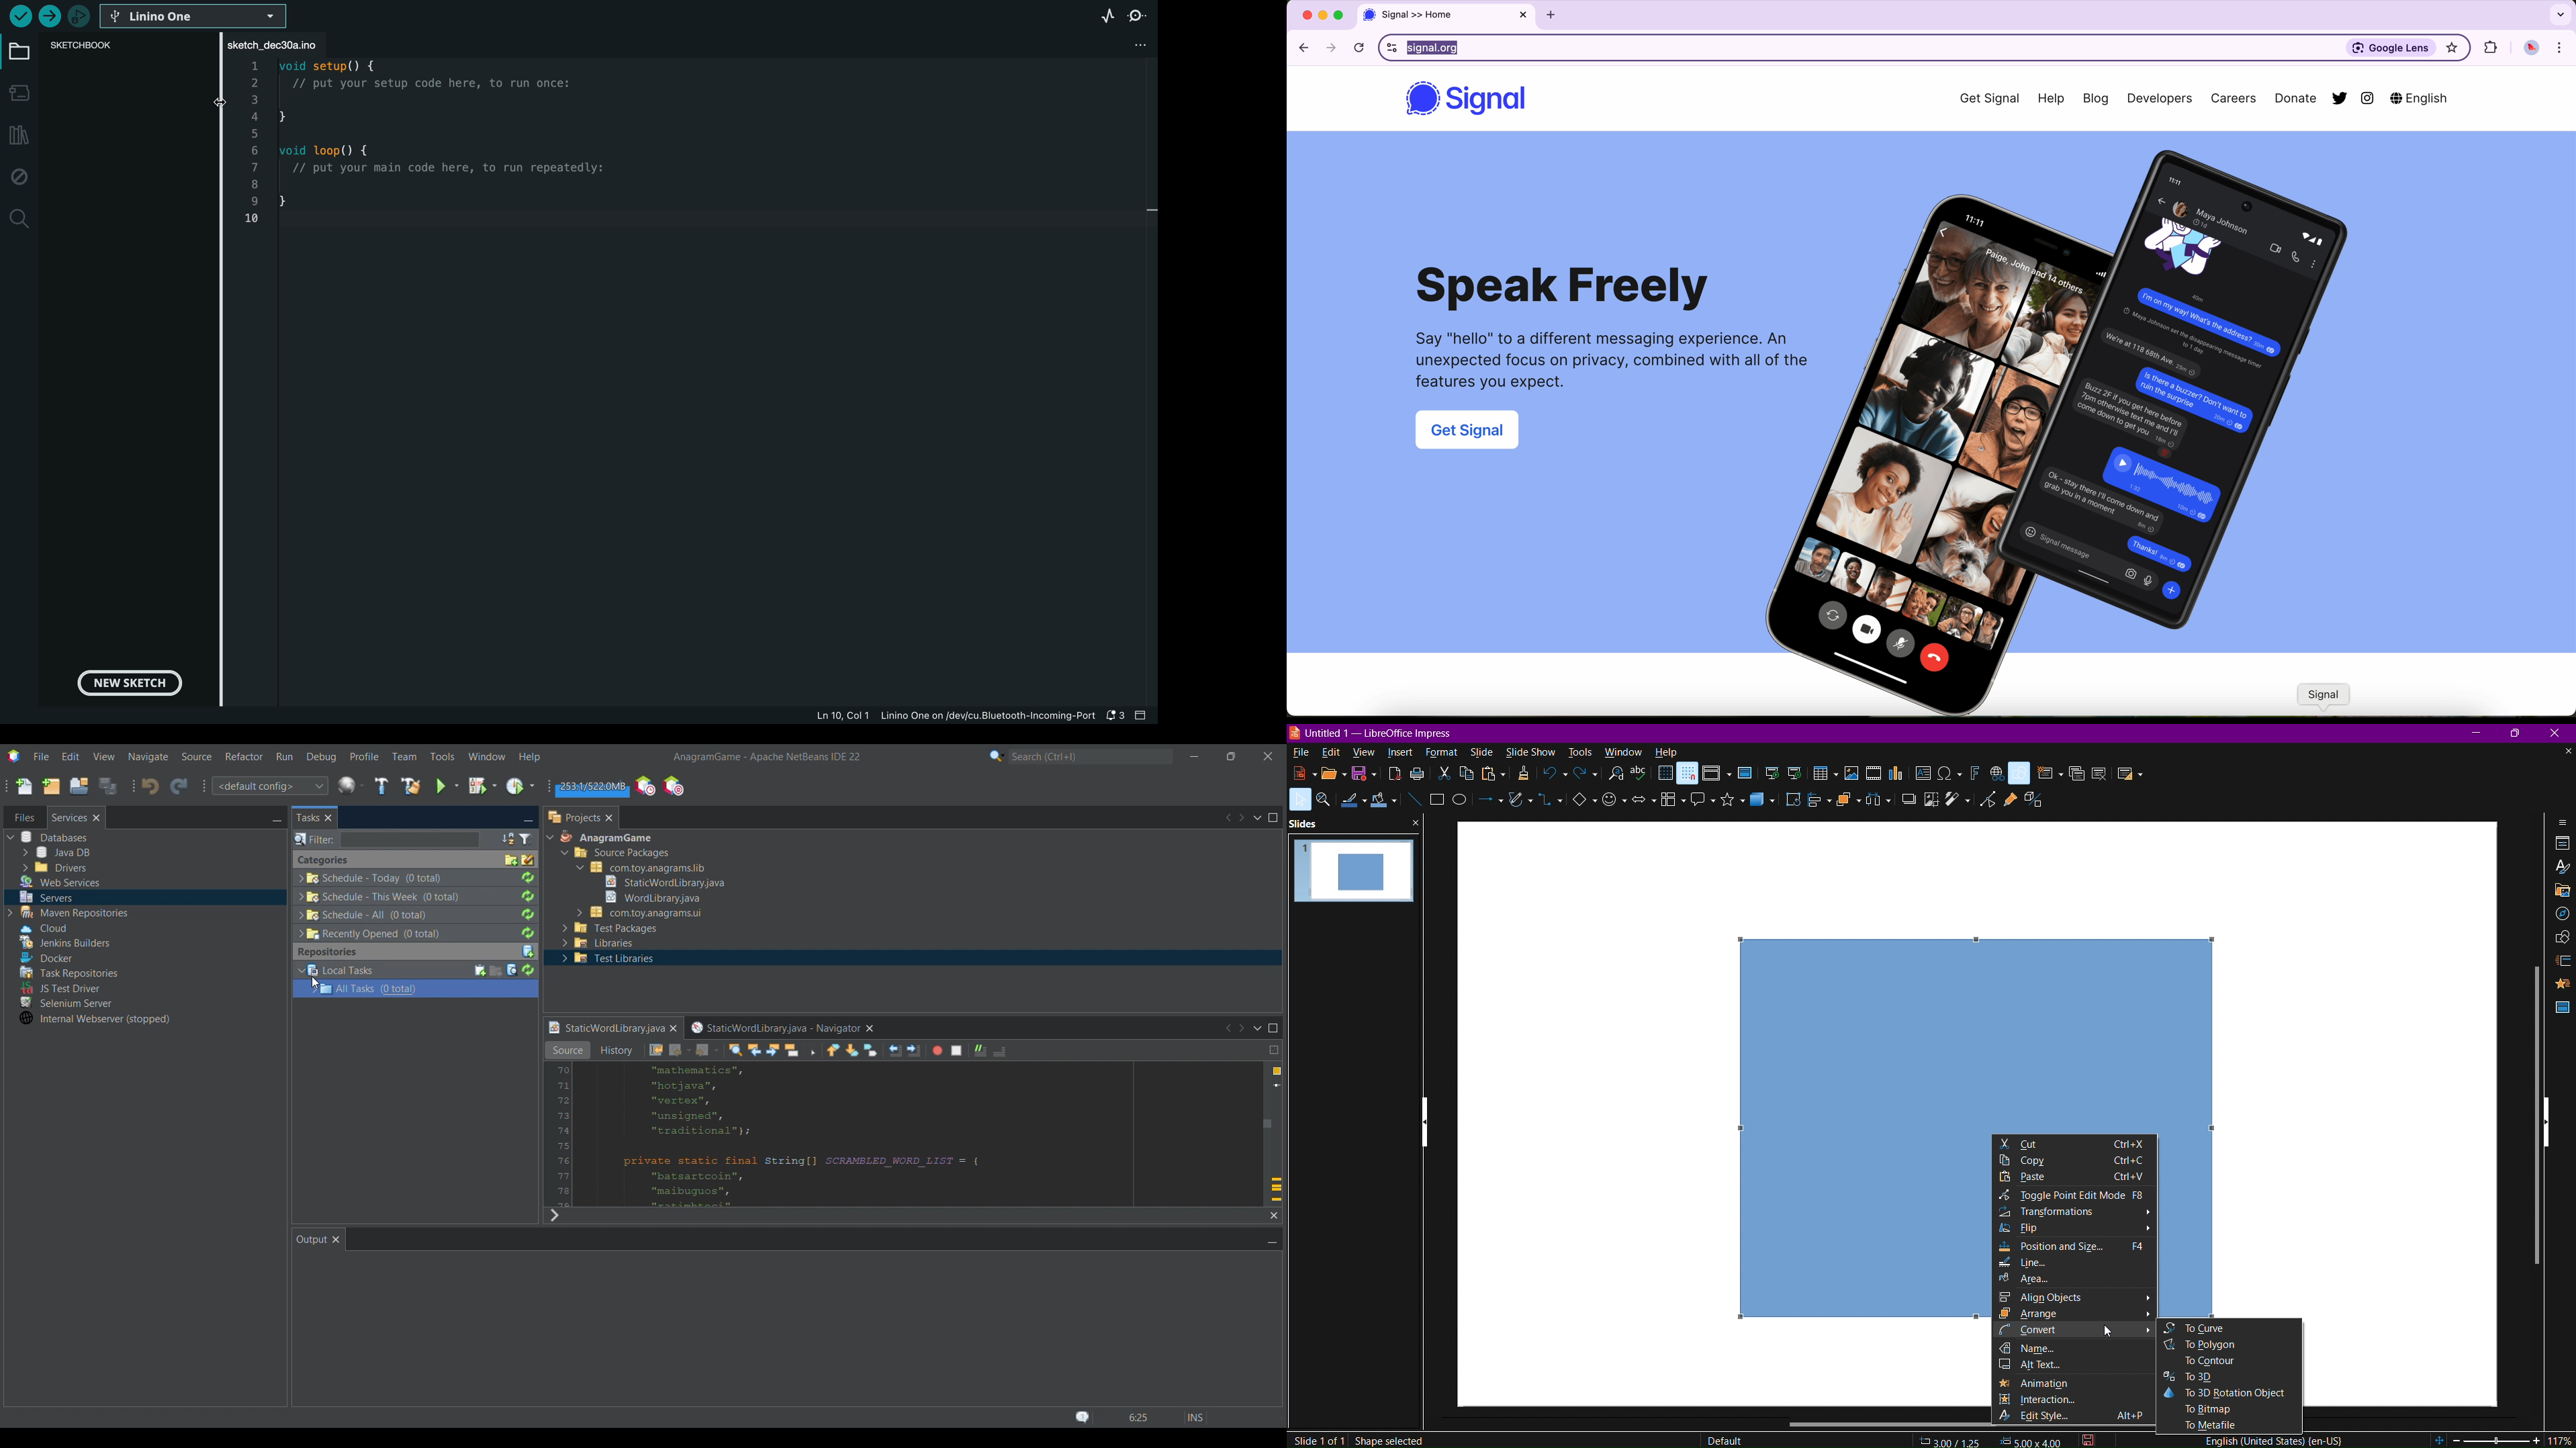 The height and width of the screenshot is (1456, 2576). I want to click on Help, so click(2053, 98).